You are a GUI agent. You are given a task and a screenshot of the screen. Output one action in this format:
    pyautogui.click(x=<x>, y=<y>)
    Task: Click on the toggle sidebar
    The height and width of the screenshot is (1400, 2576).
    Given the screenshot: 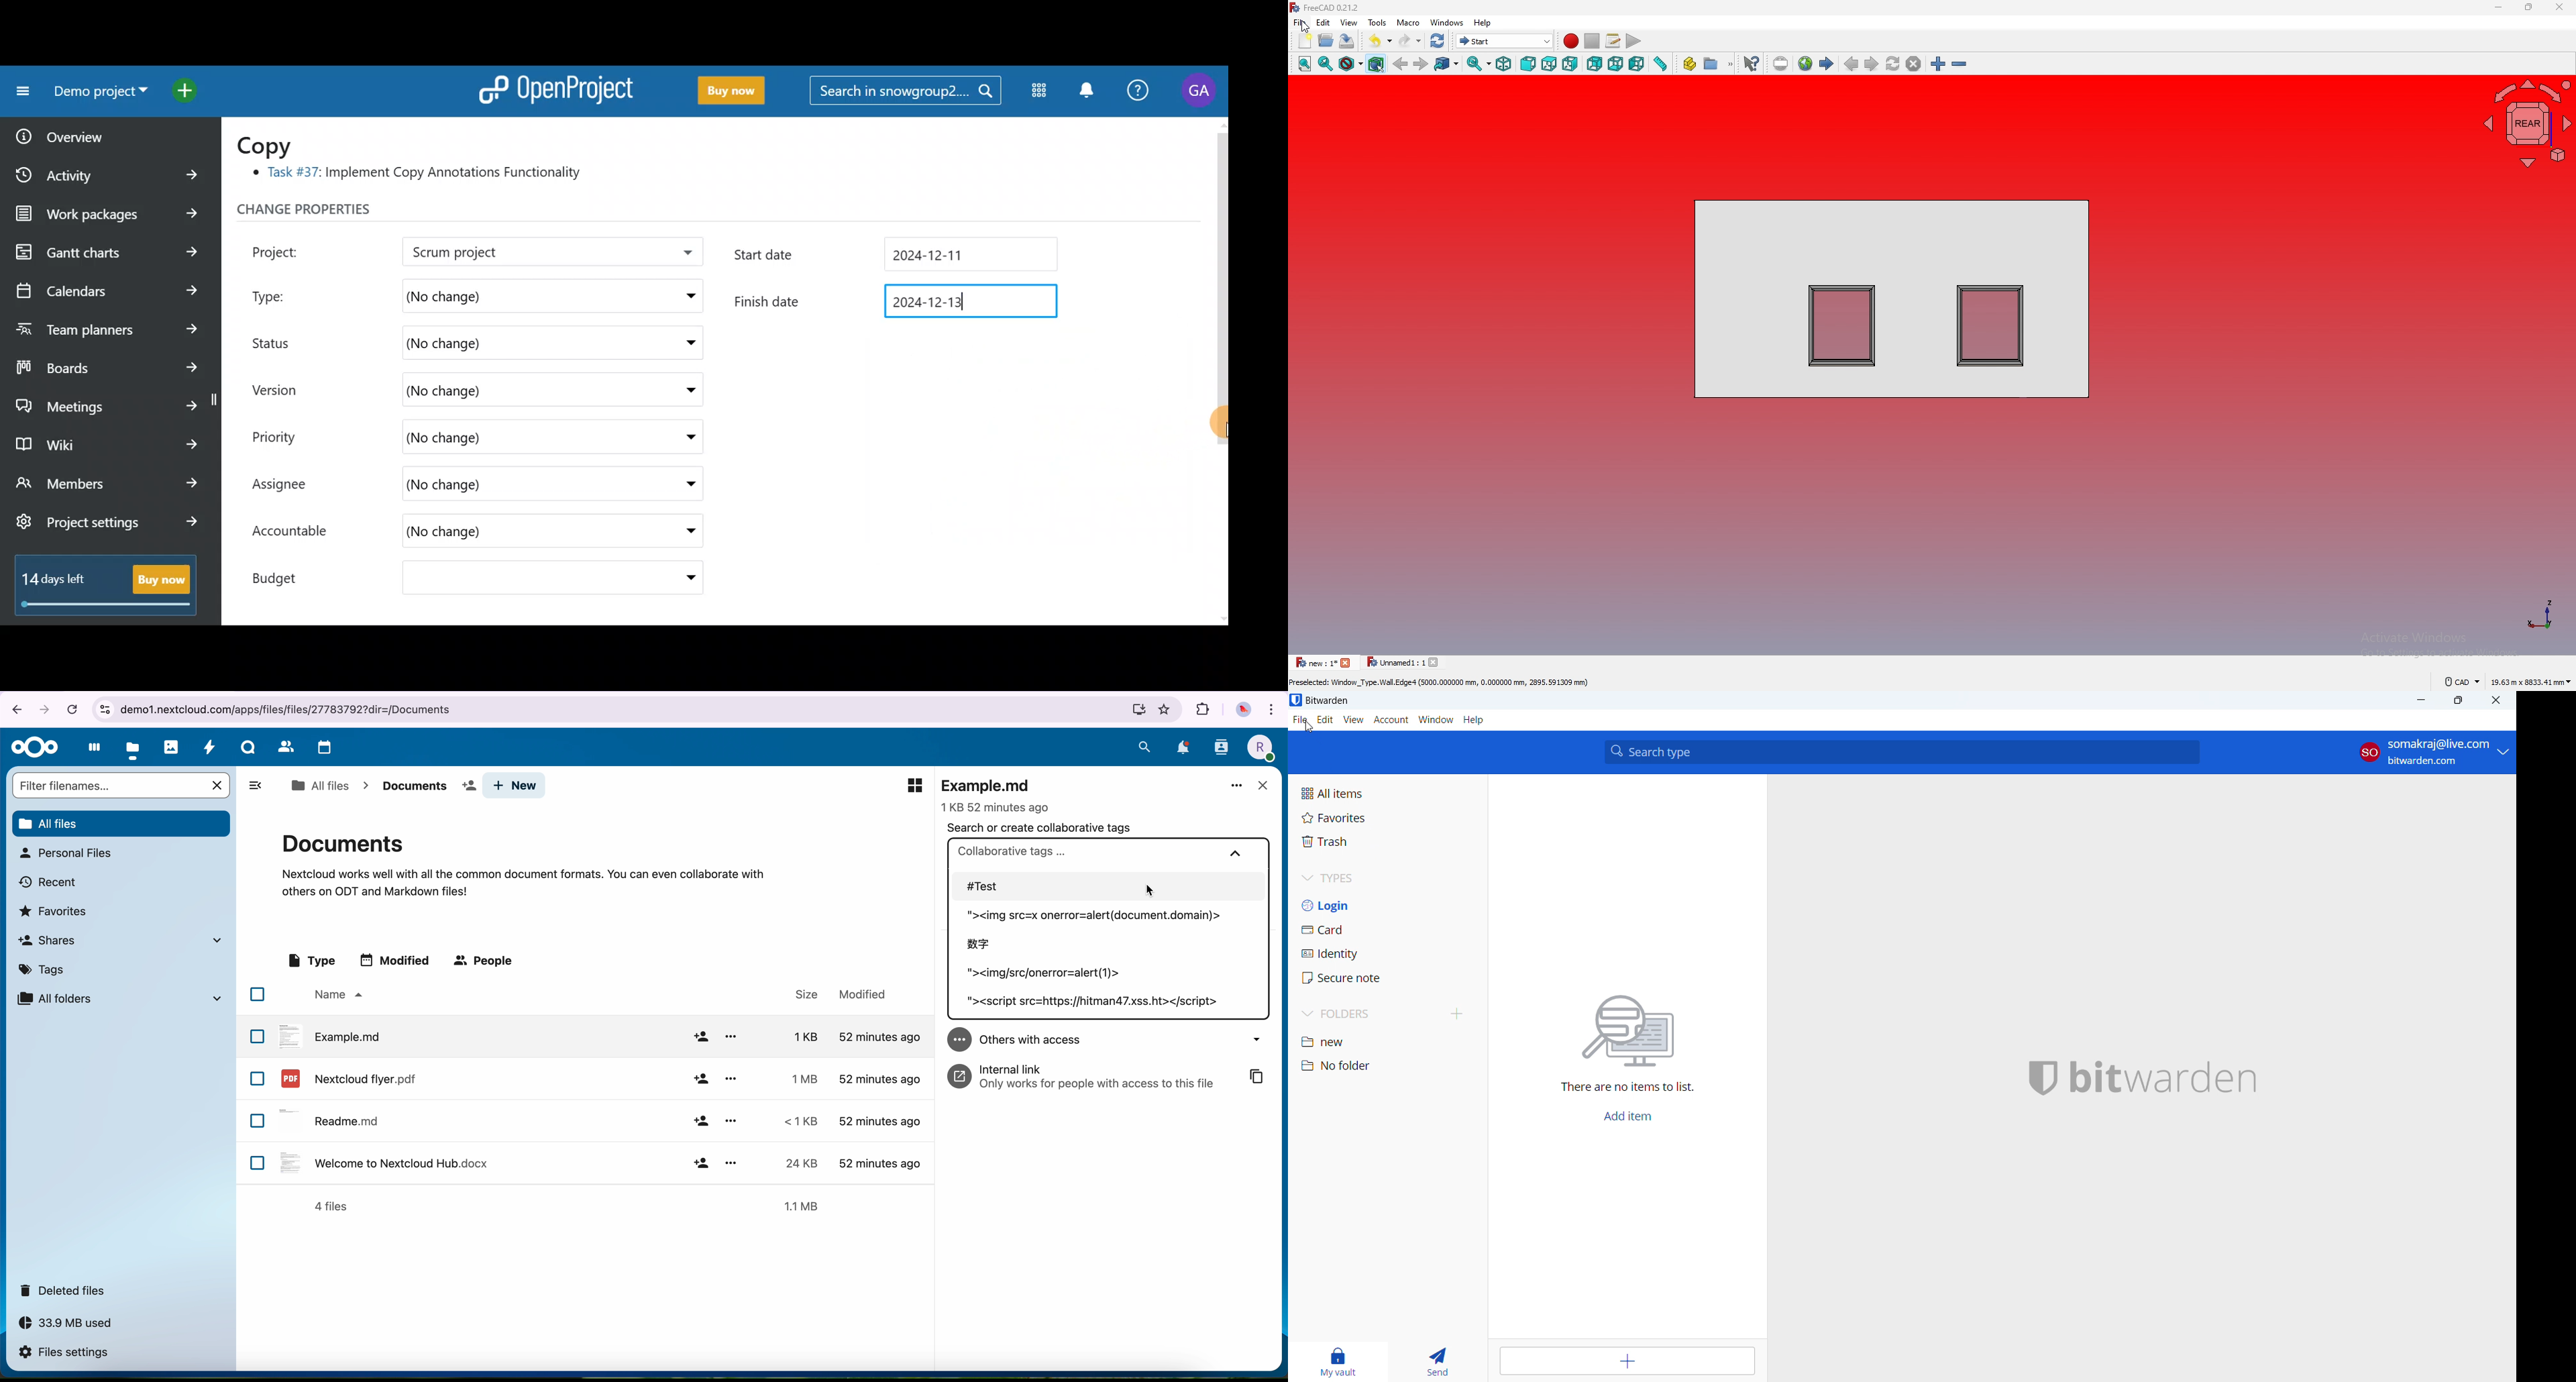 What is the action you would take?
    pyautogui.click(x=255, y=785)
    